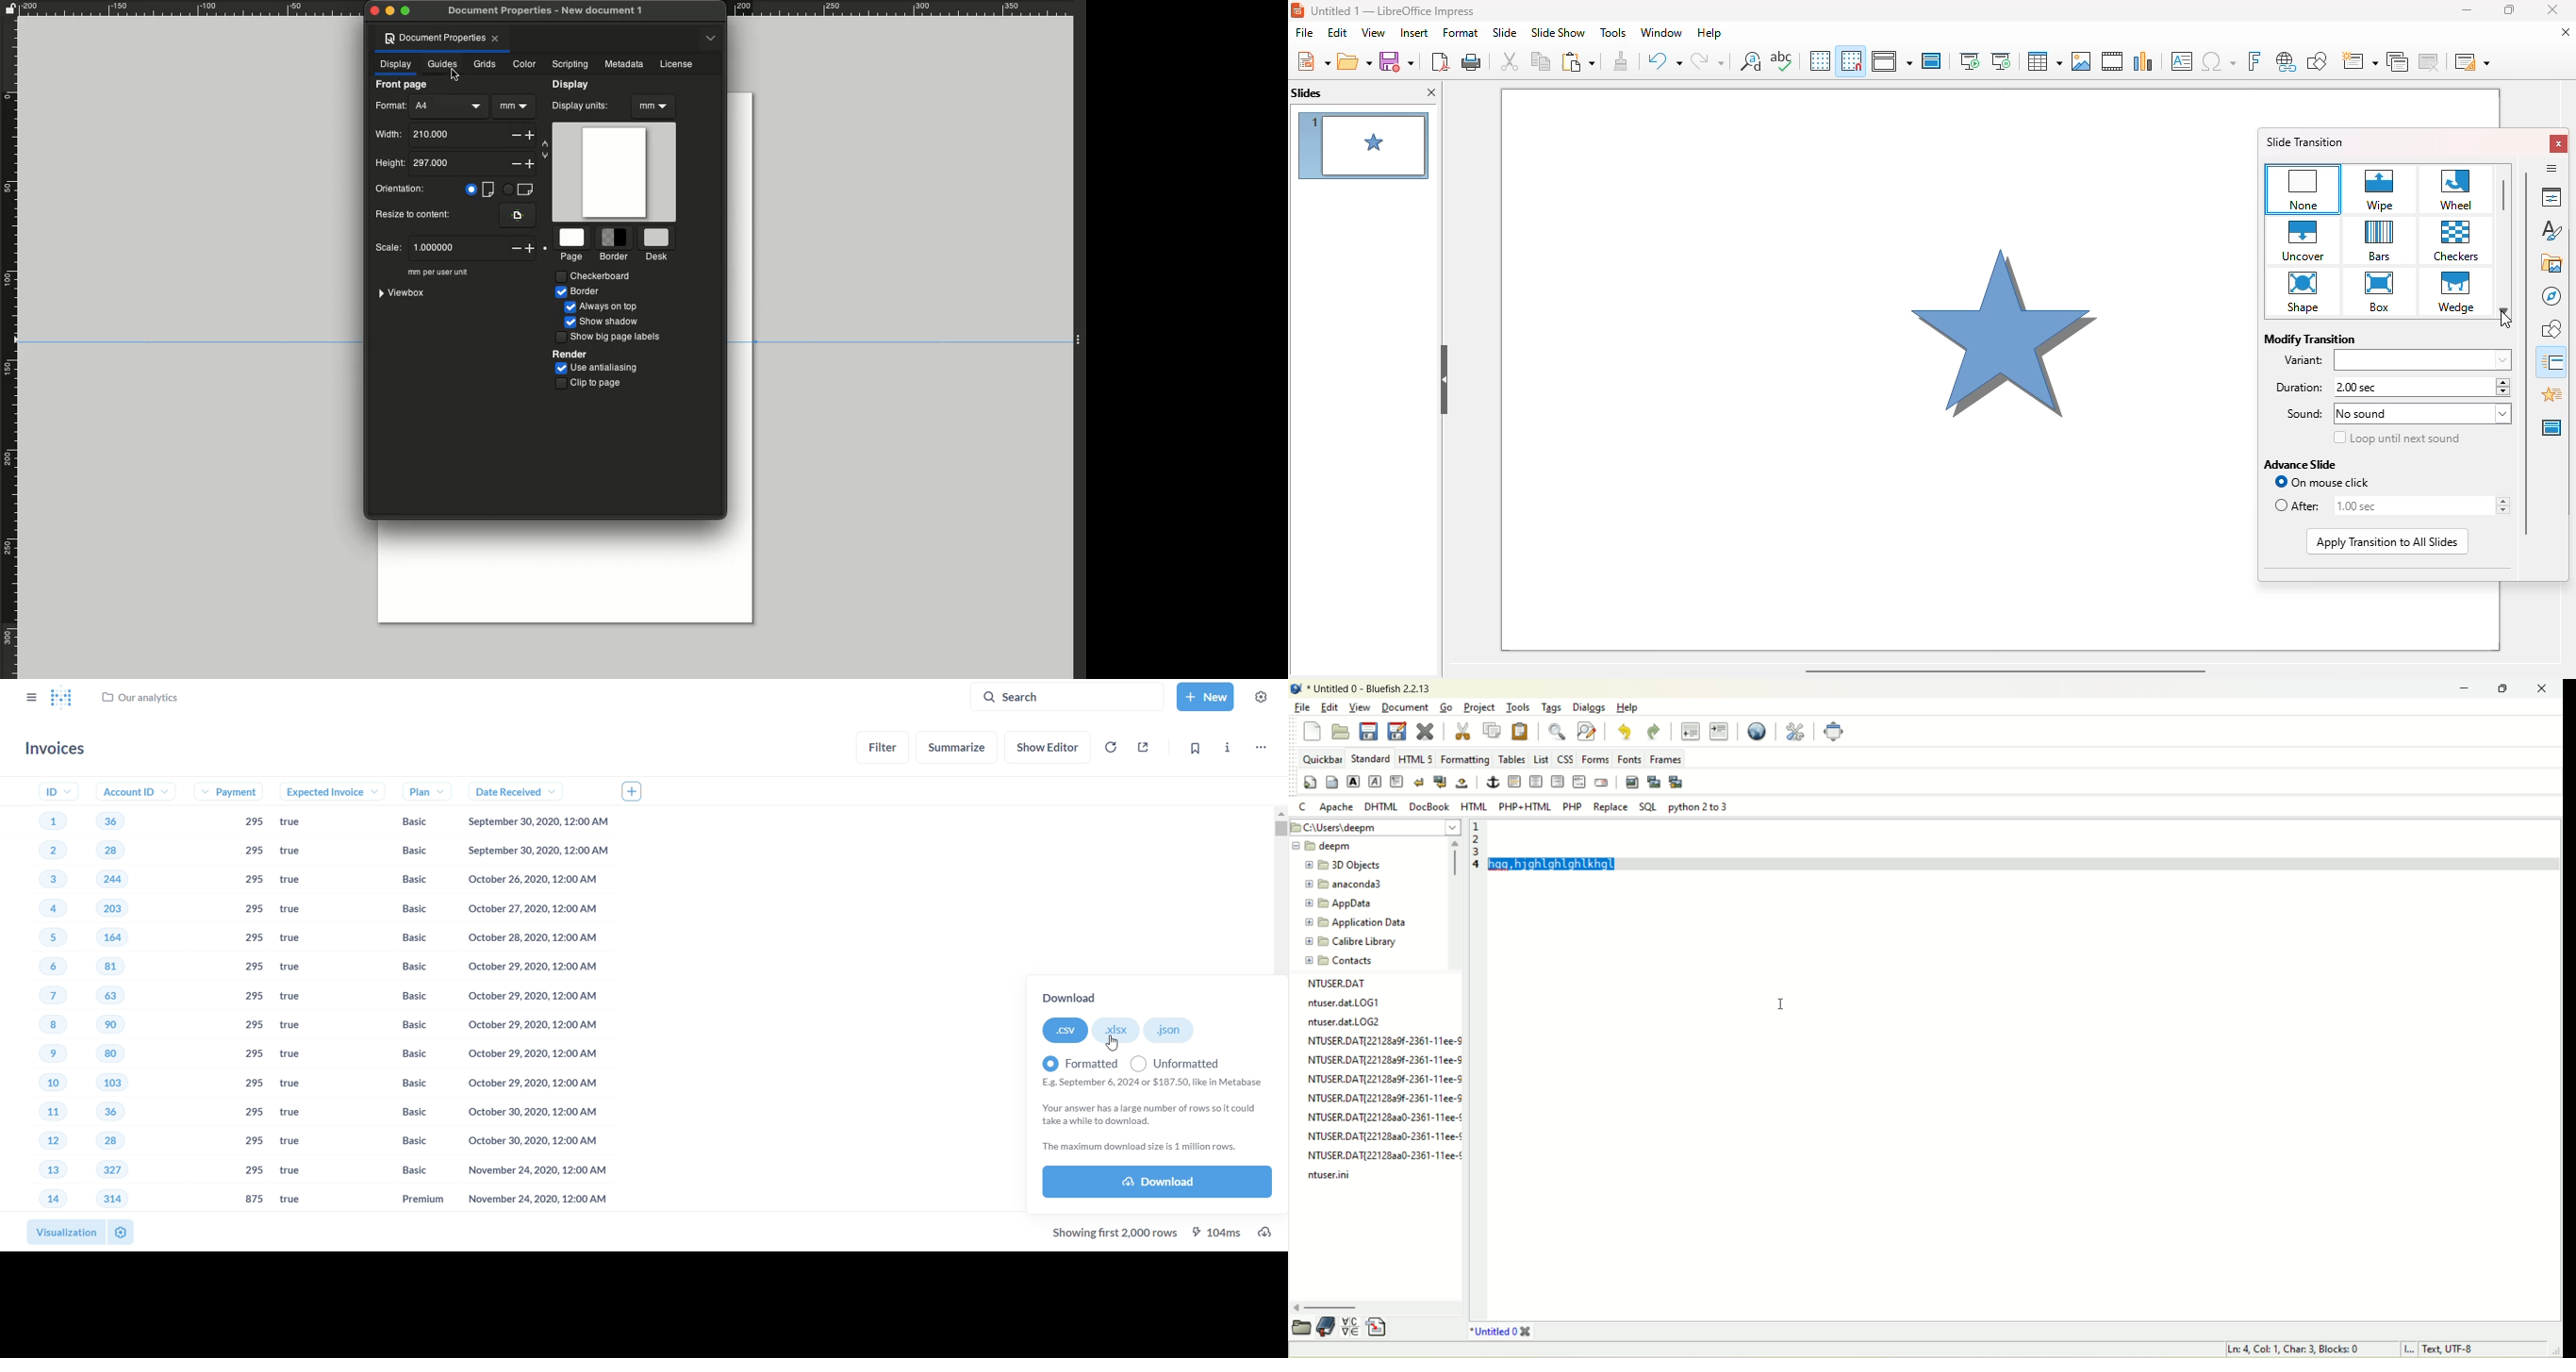 The image size is (2576, 1372). I want to click on indent, so click(1720, 731).